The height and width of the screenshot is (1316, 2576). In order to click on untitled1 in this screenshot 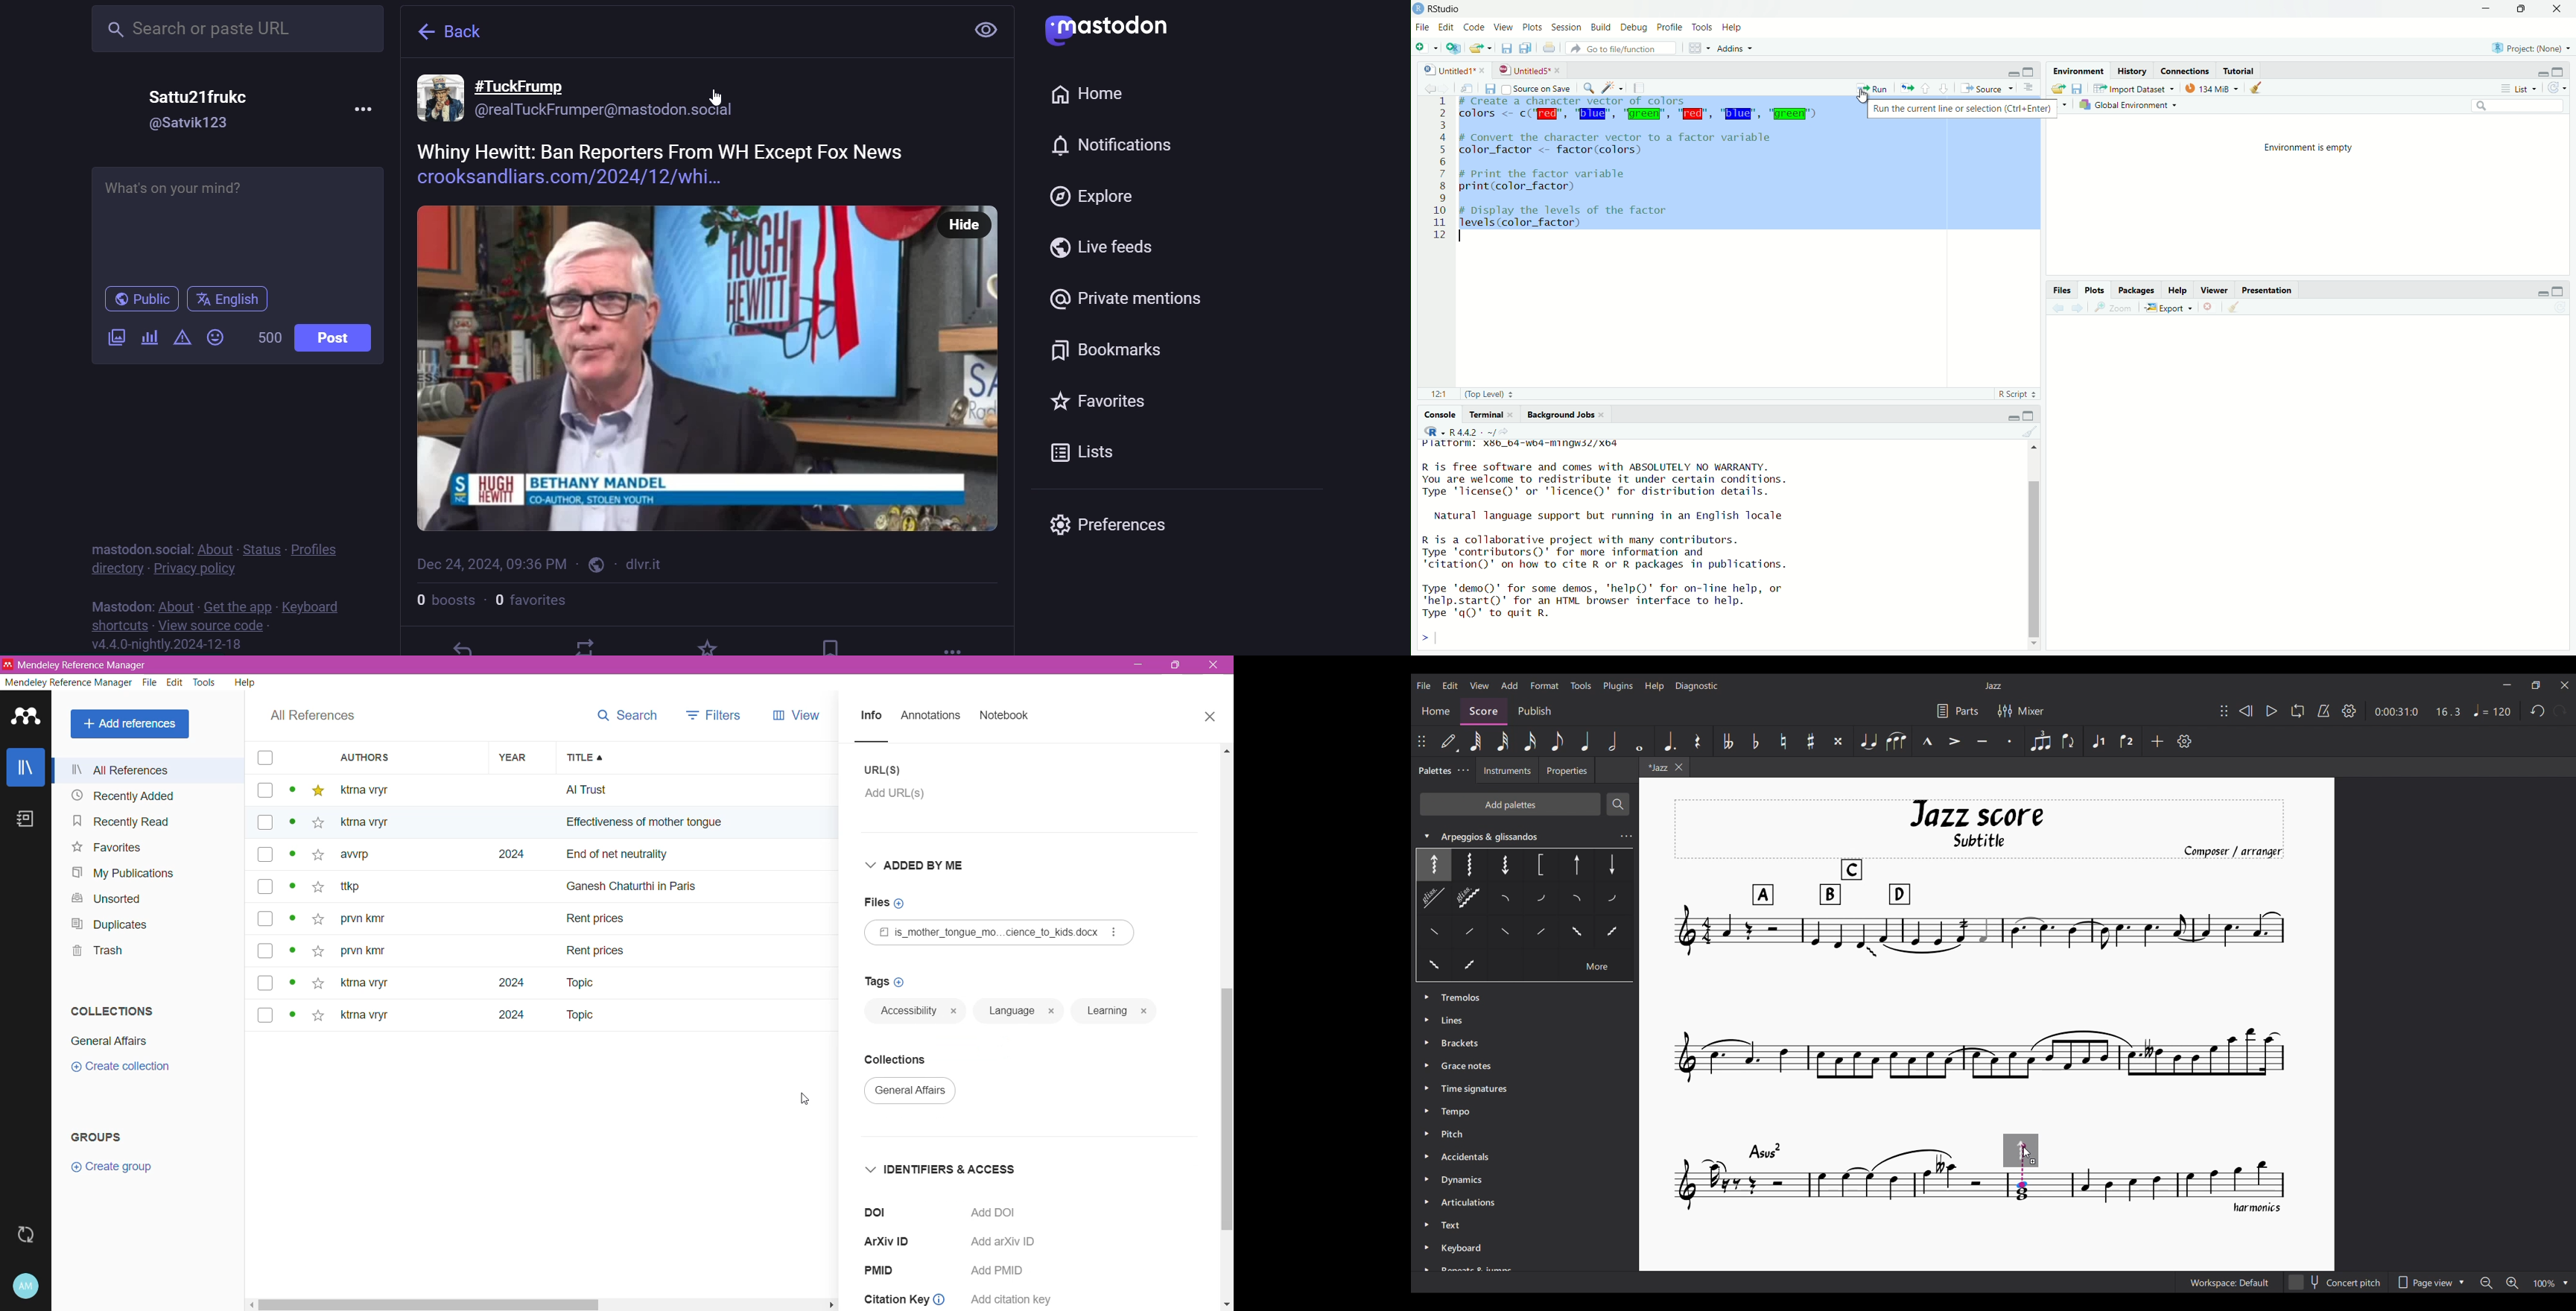, I will do `click(1442, 70)`.